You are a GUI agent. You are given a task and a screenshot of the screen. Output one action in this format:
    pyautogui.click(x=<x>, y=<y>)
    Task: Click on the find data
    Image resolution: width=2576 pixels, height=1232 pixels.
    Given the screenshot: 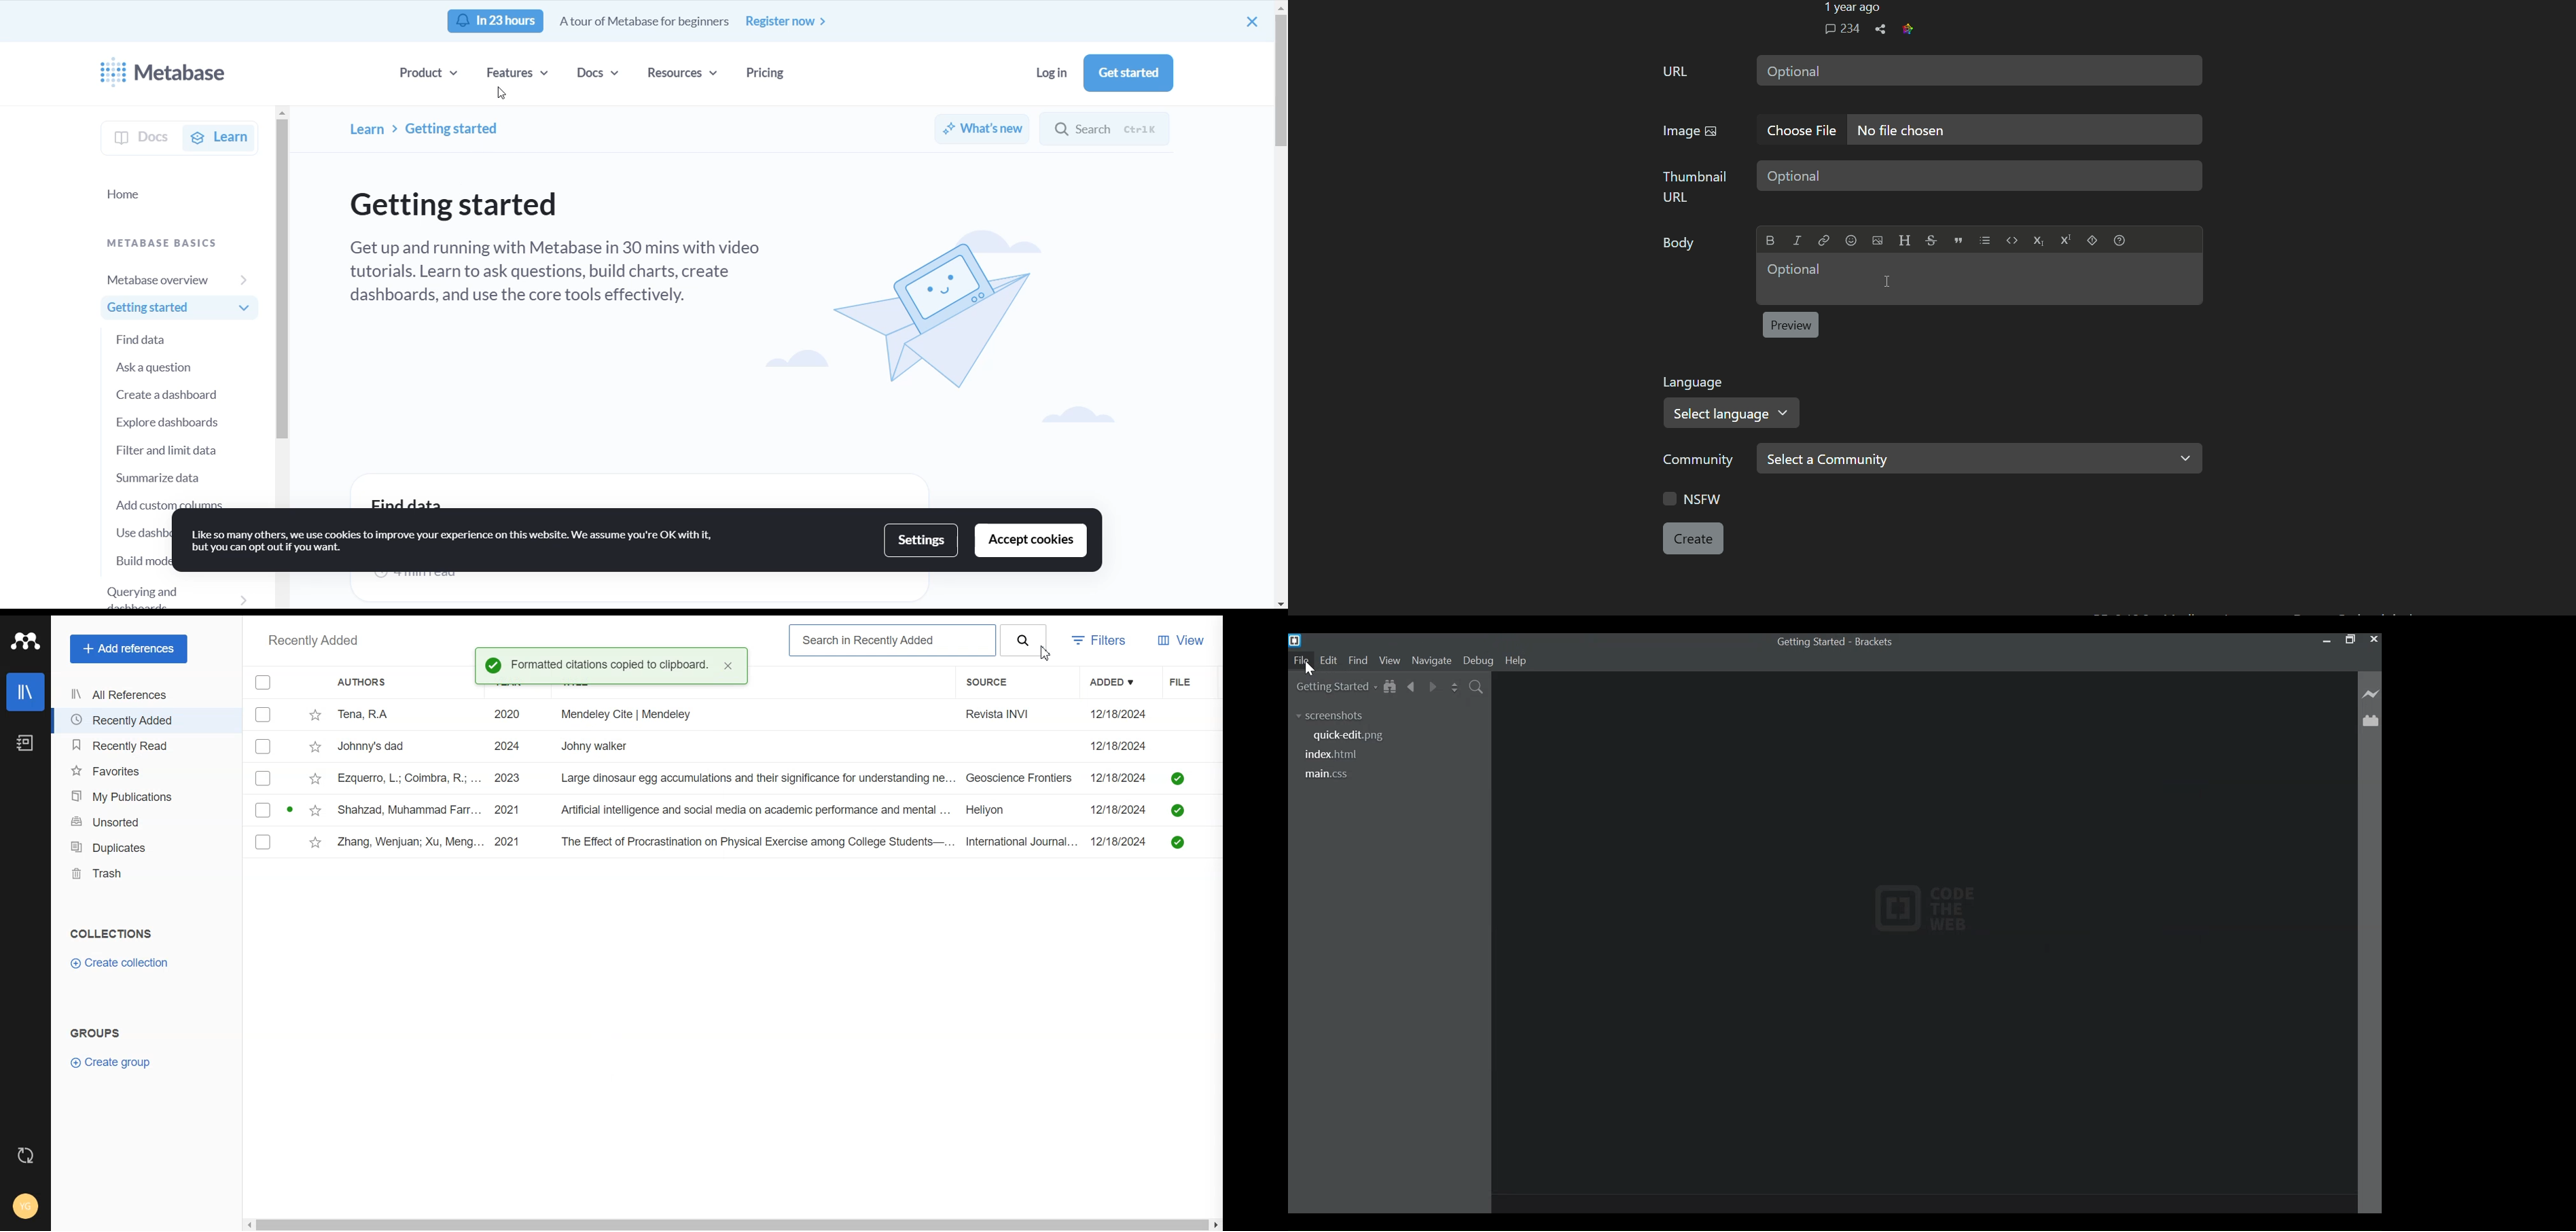 What is the action you would take?
    pyautogui.click(x=406, y=502)
    